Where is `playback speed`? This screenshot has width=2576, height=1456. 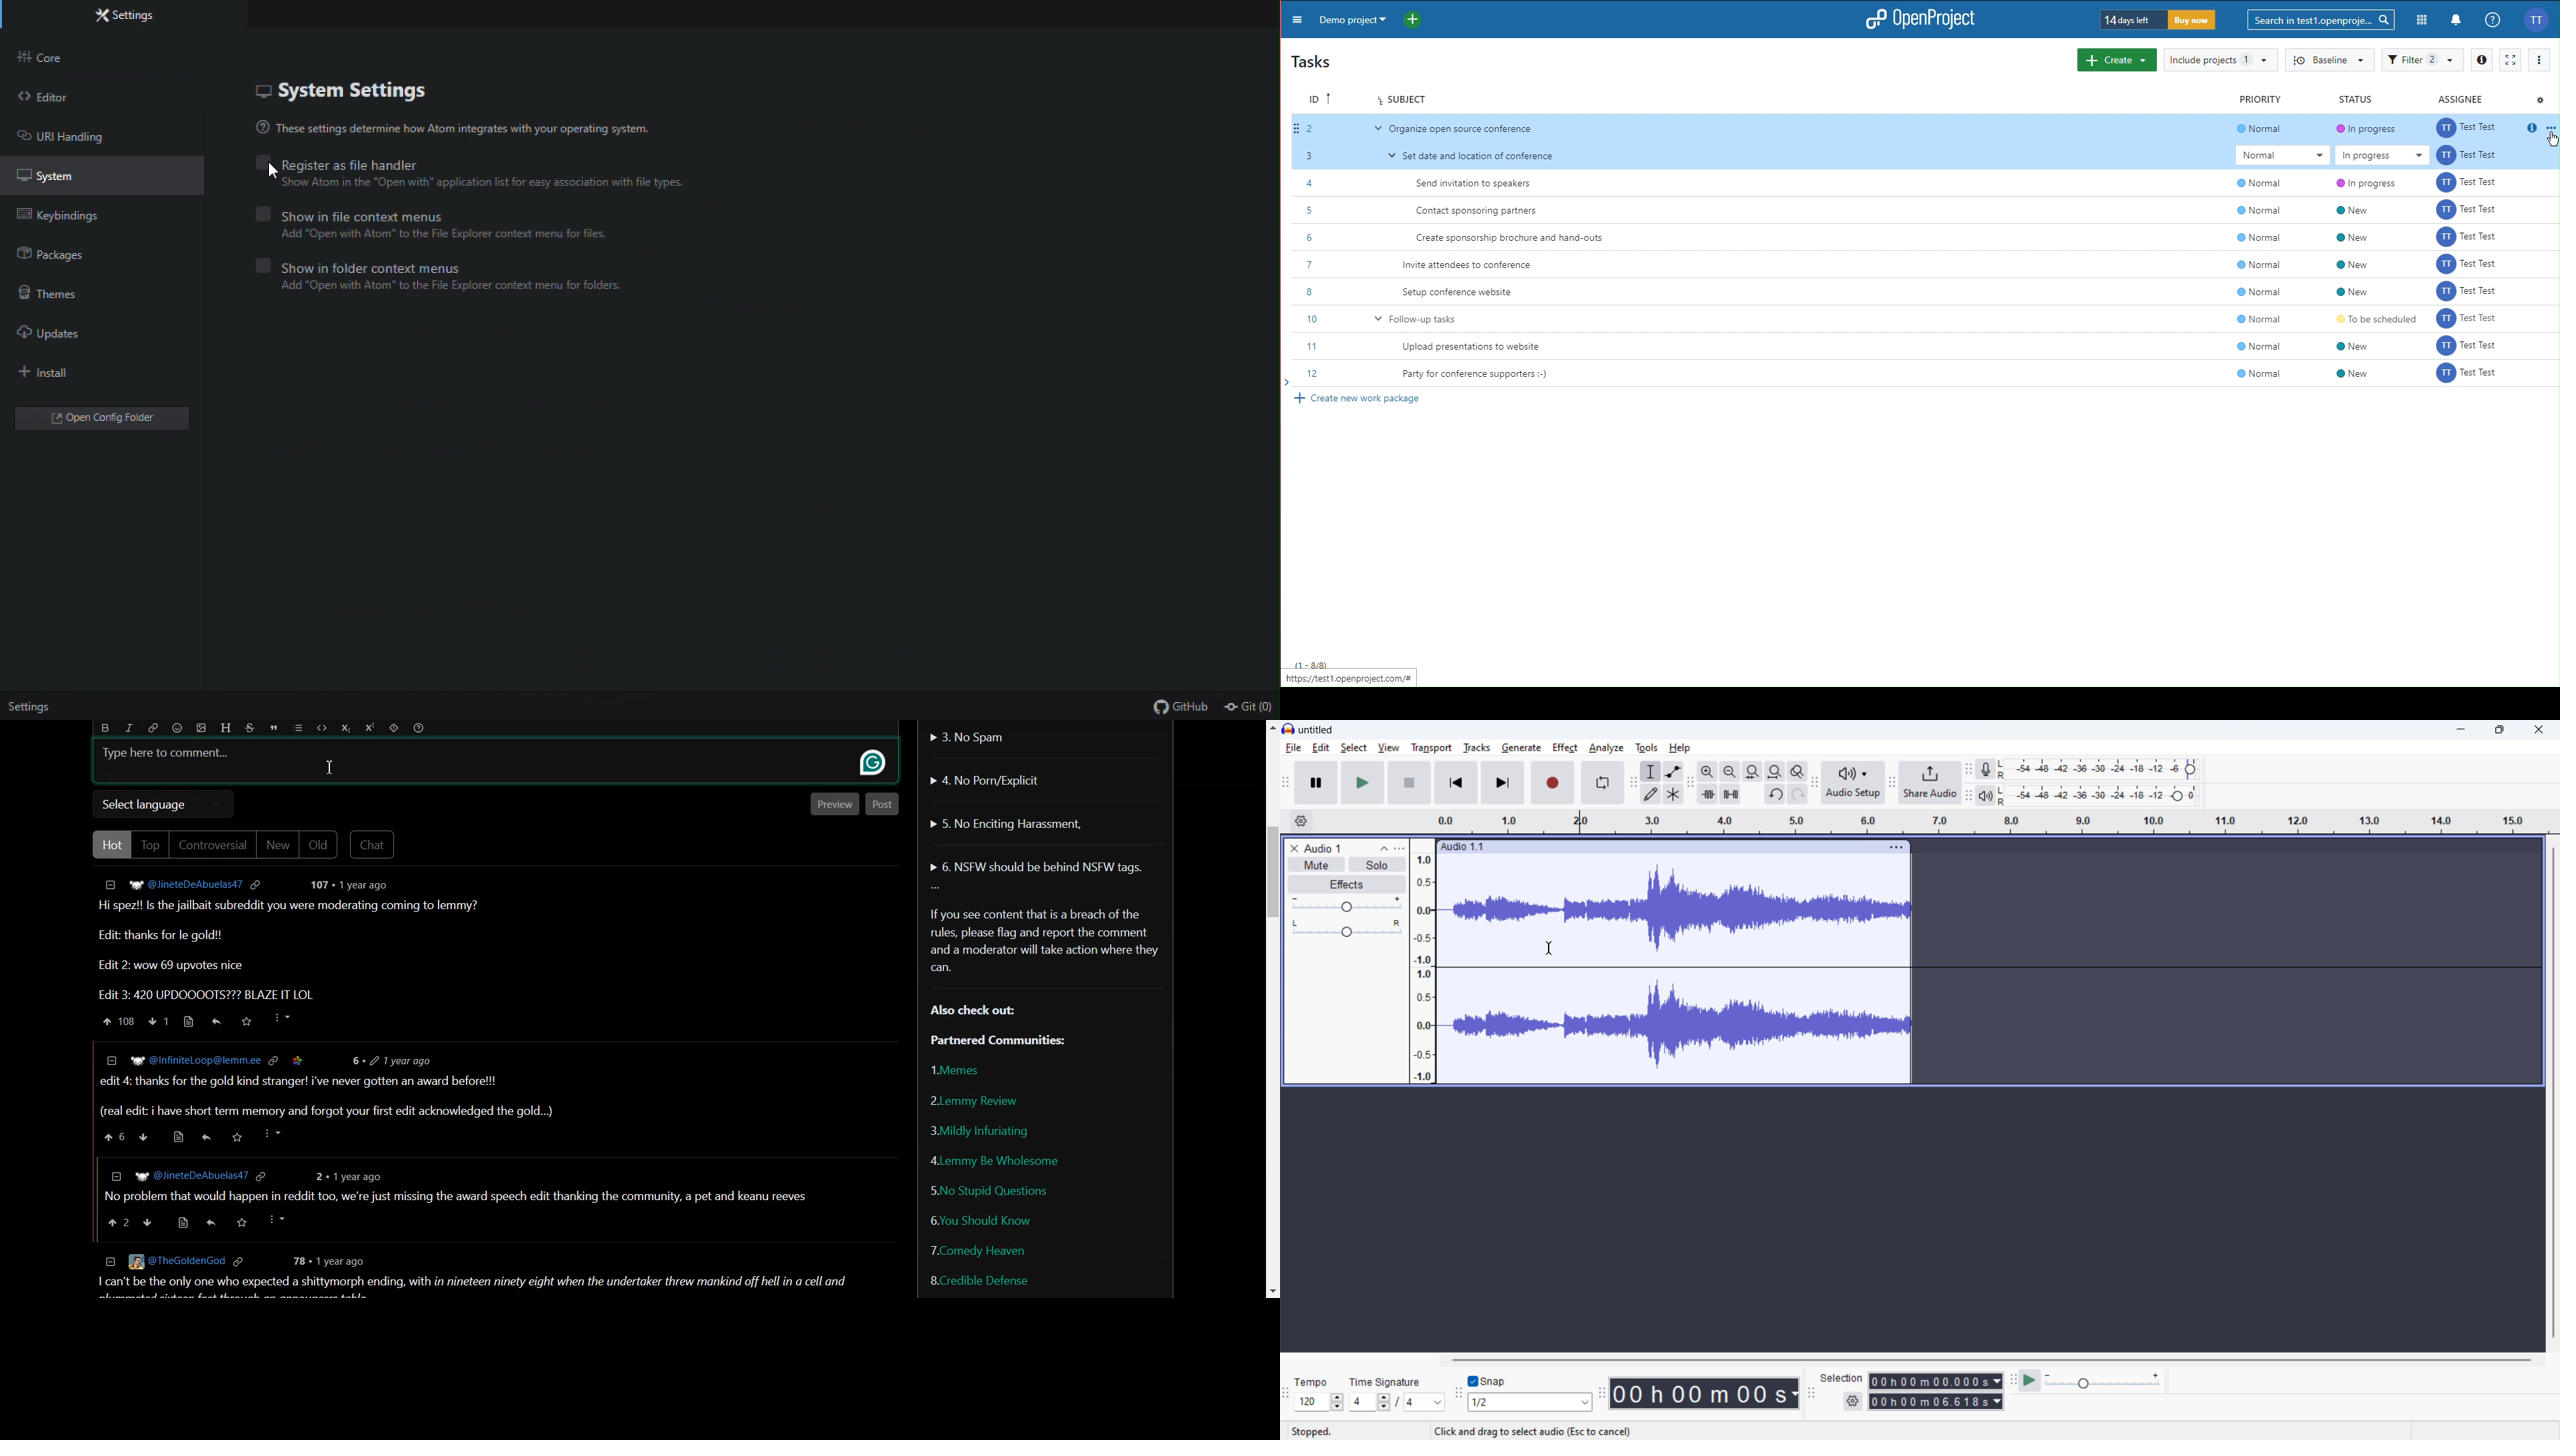 playback speed is located at coordinates (2103, 1381).